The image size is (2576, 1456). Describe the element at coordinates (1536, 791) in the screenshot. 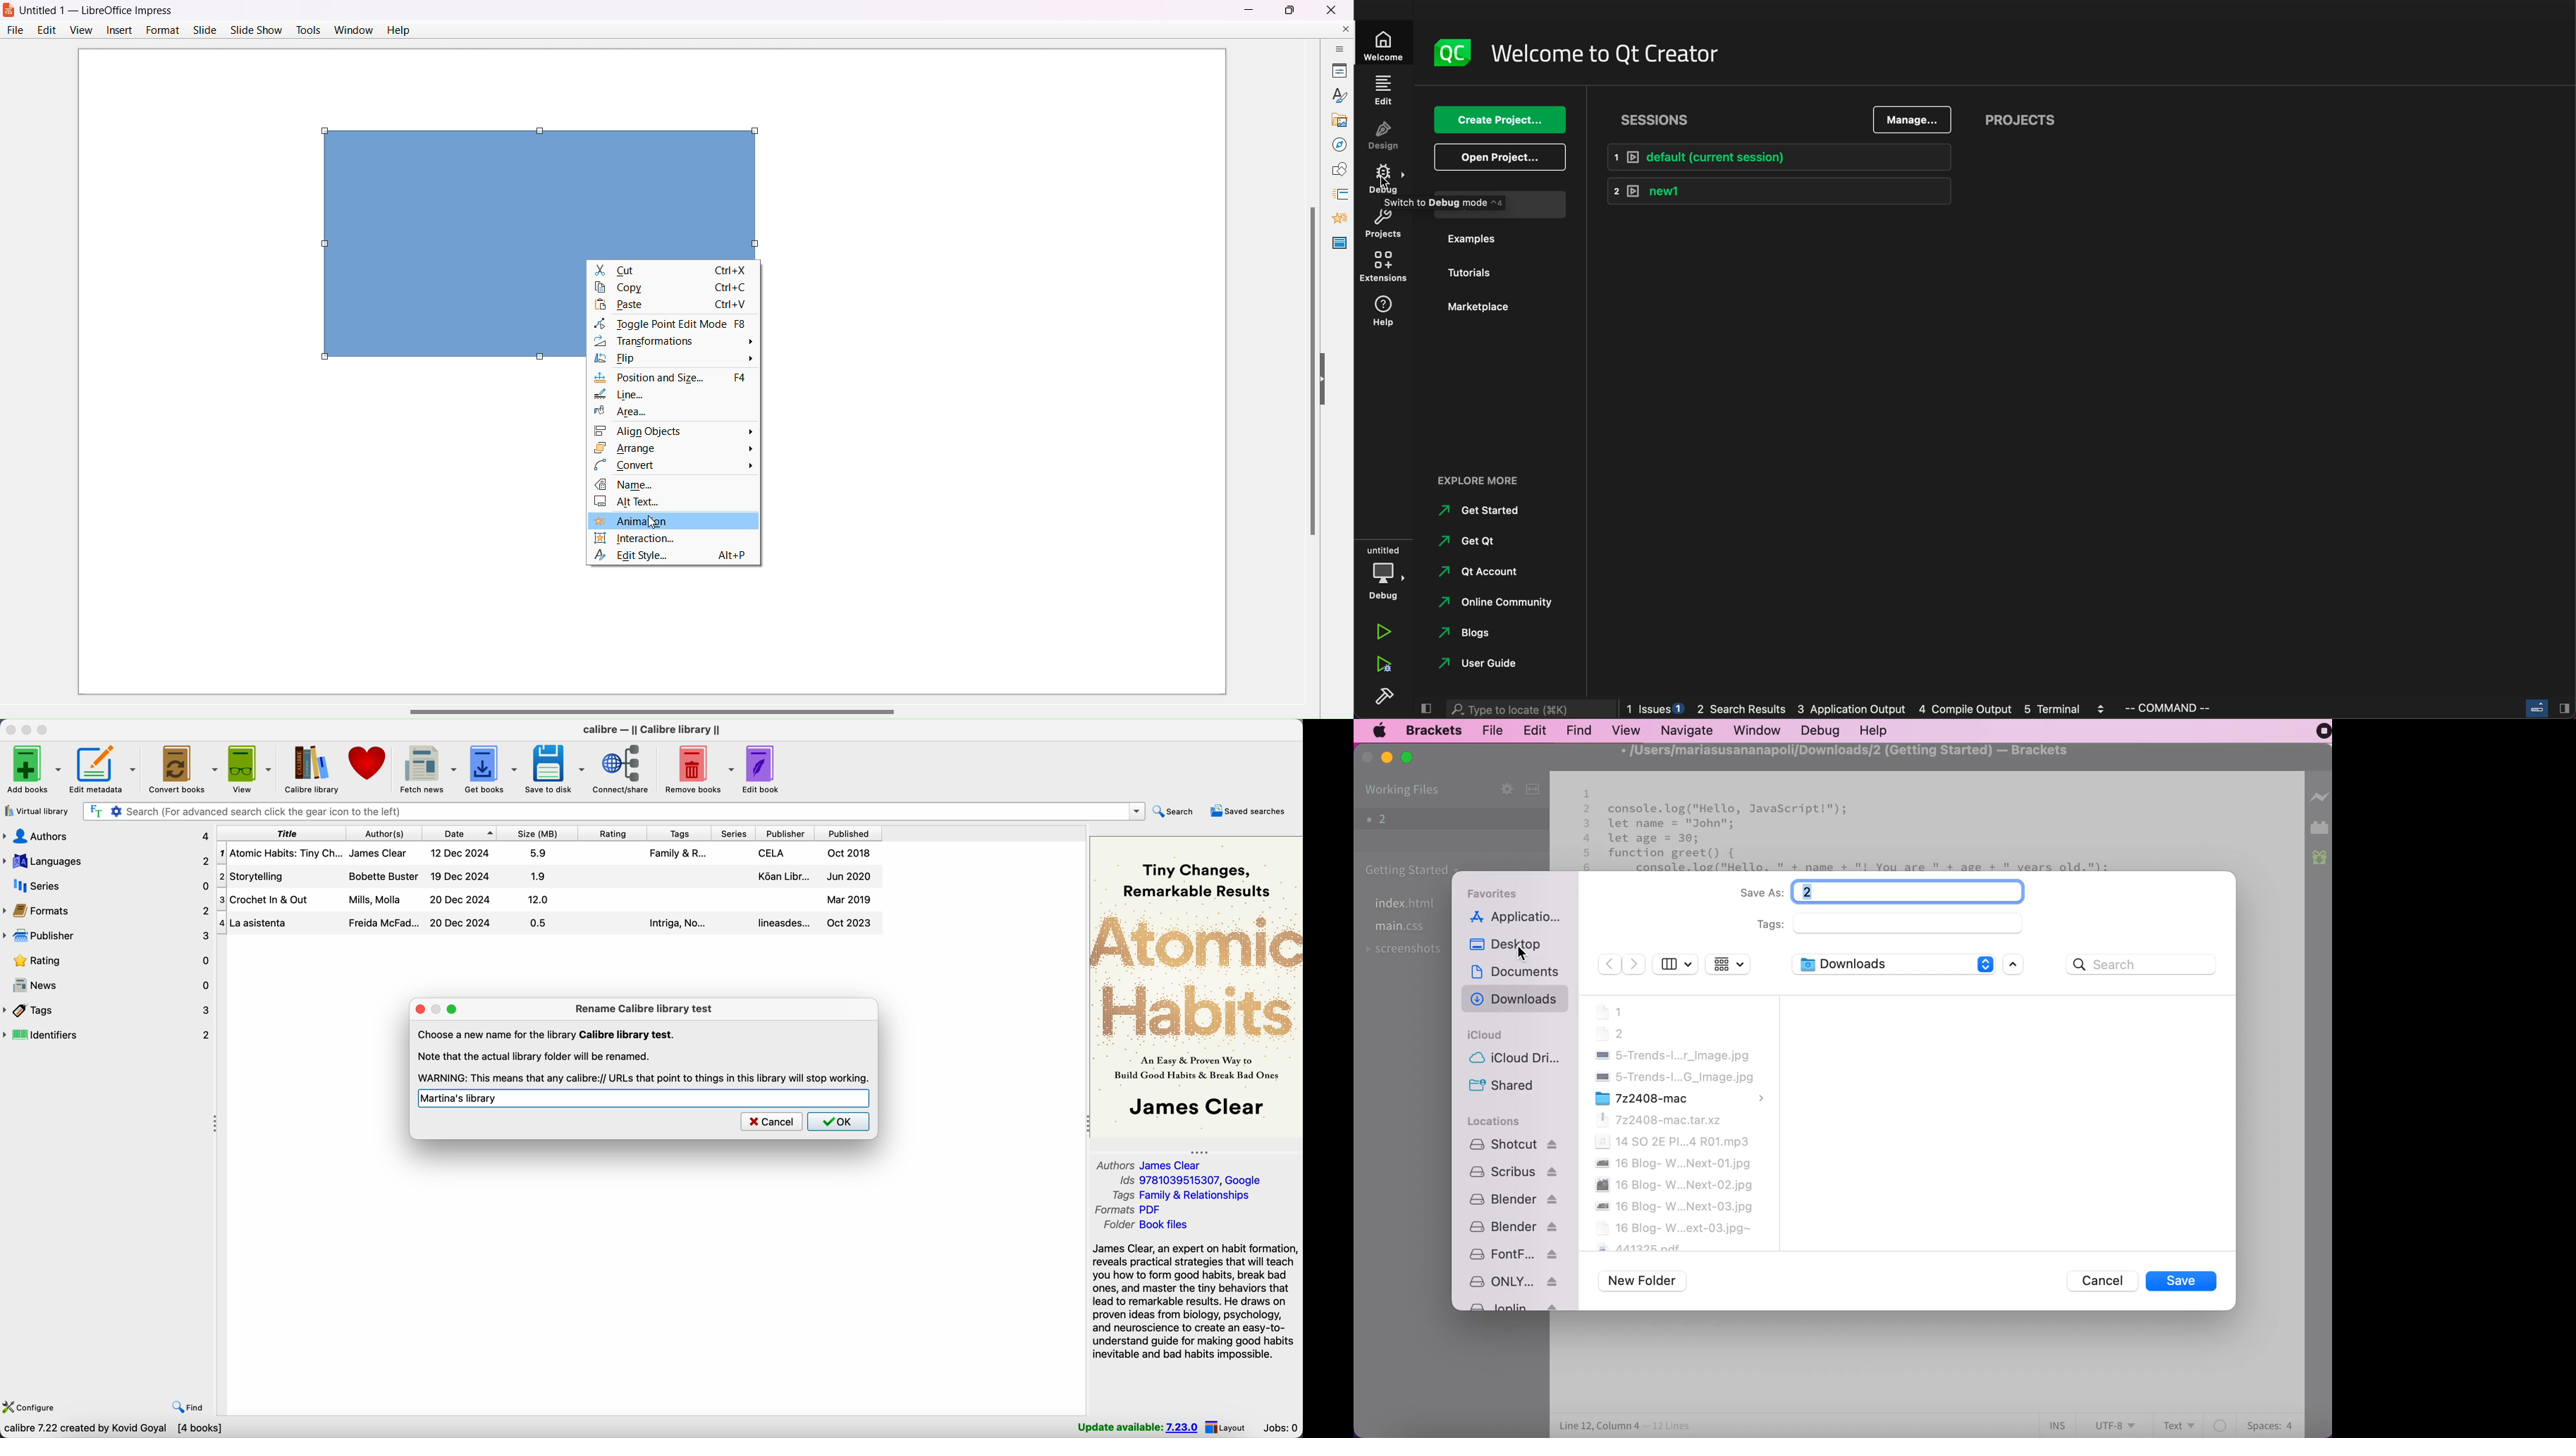

I see `split the editor vertically or horizontally` at that location.